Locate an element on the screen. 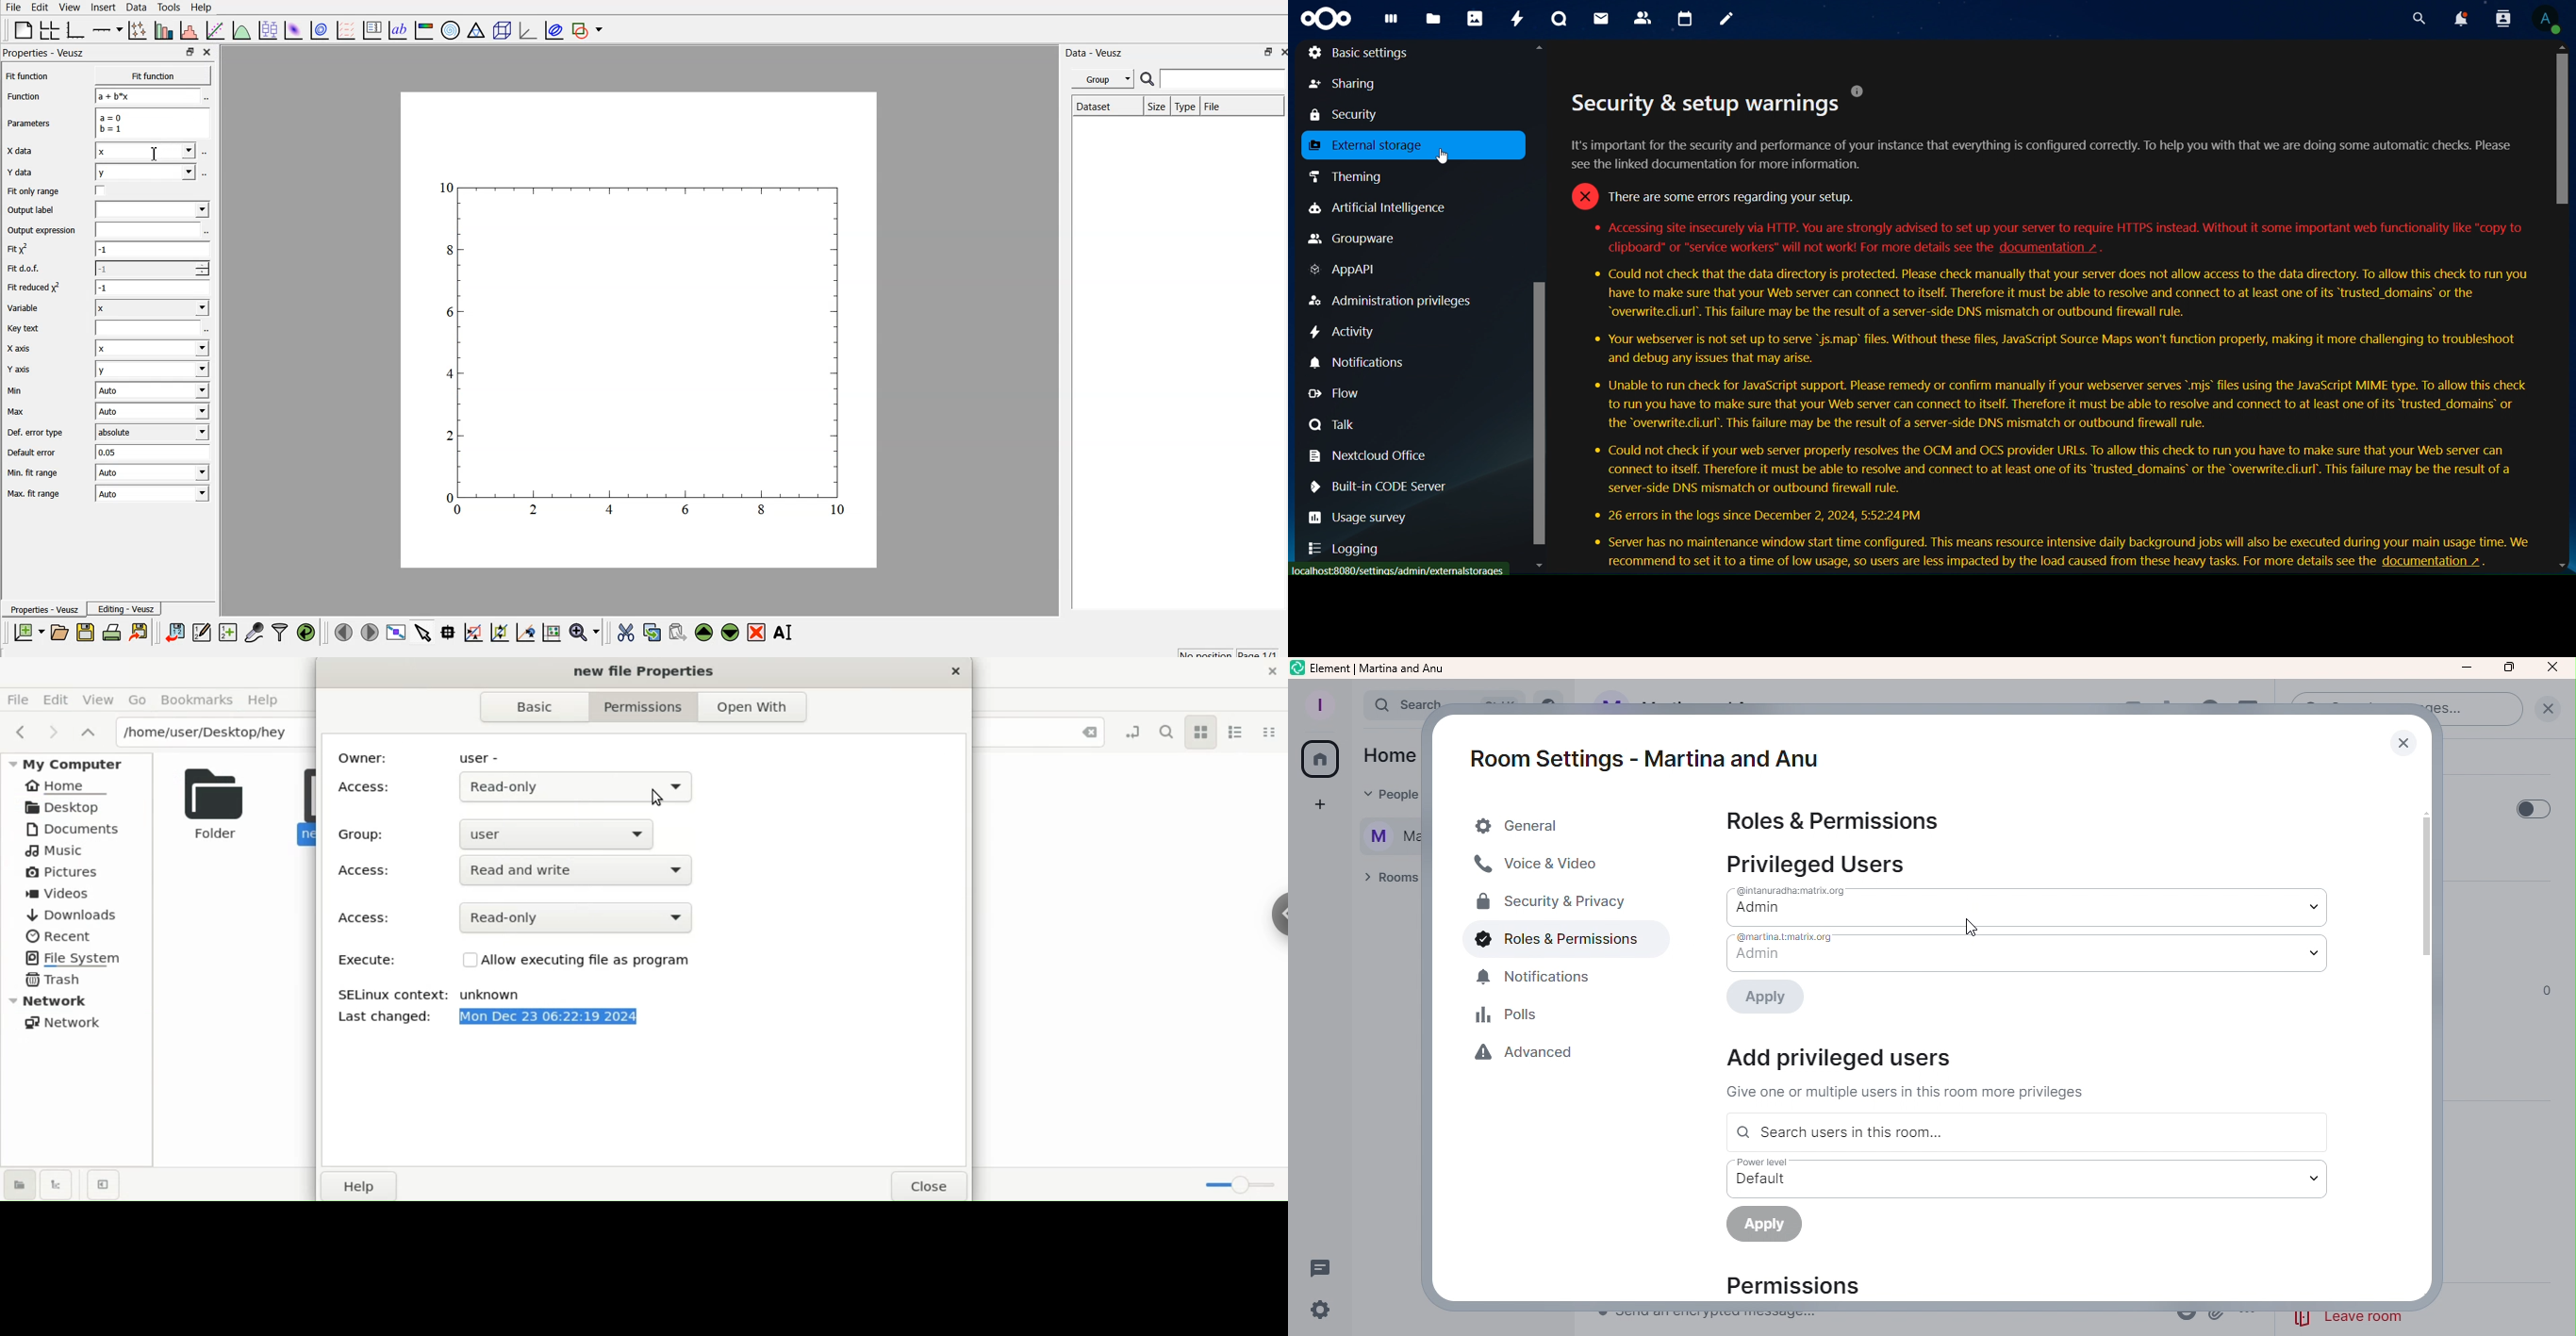 Image resolution: width=2576 pixels, height=1344 pixels. Output expression is located at coordinates (42, 230).